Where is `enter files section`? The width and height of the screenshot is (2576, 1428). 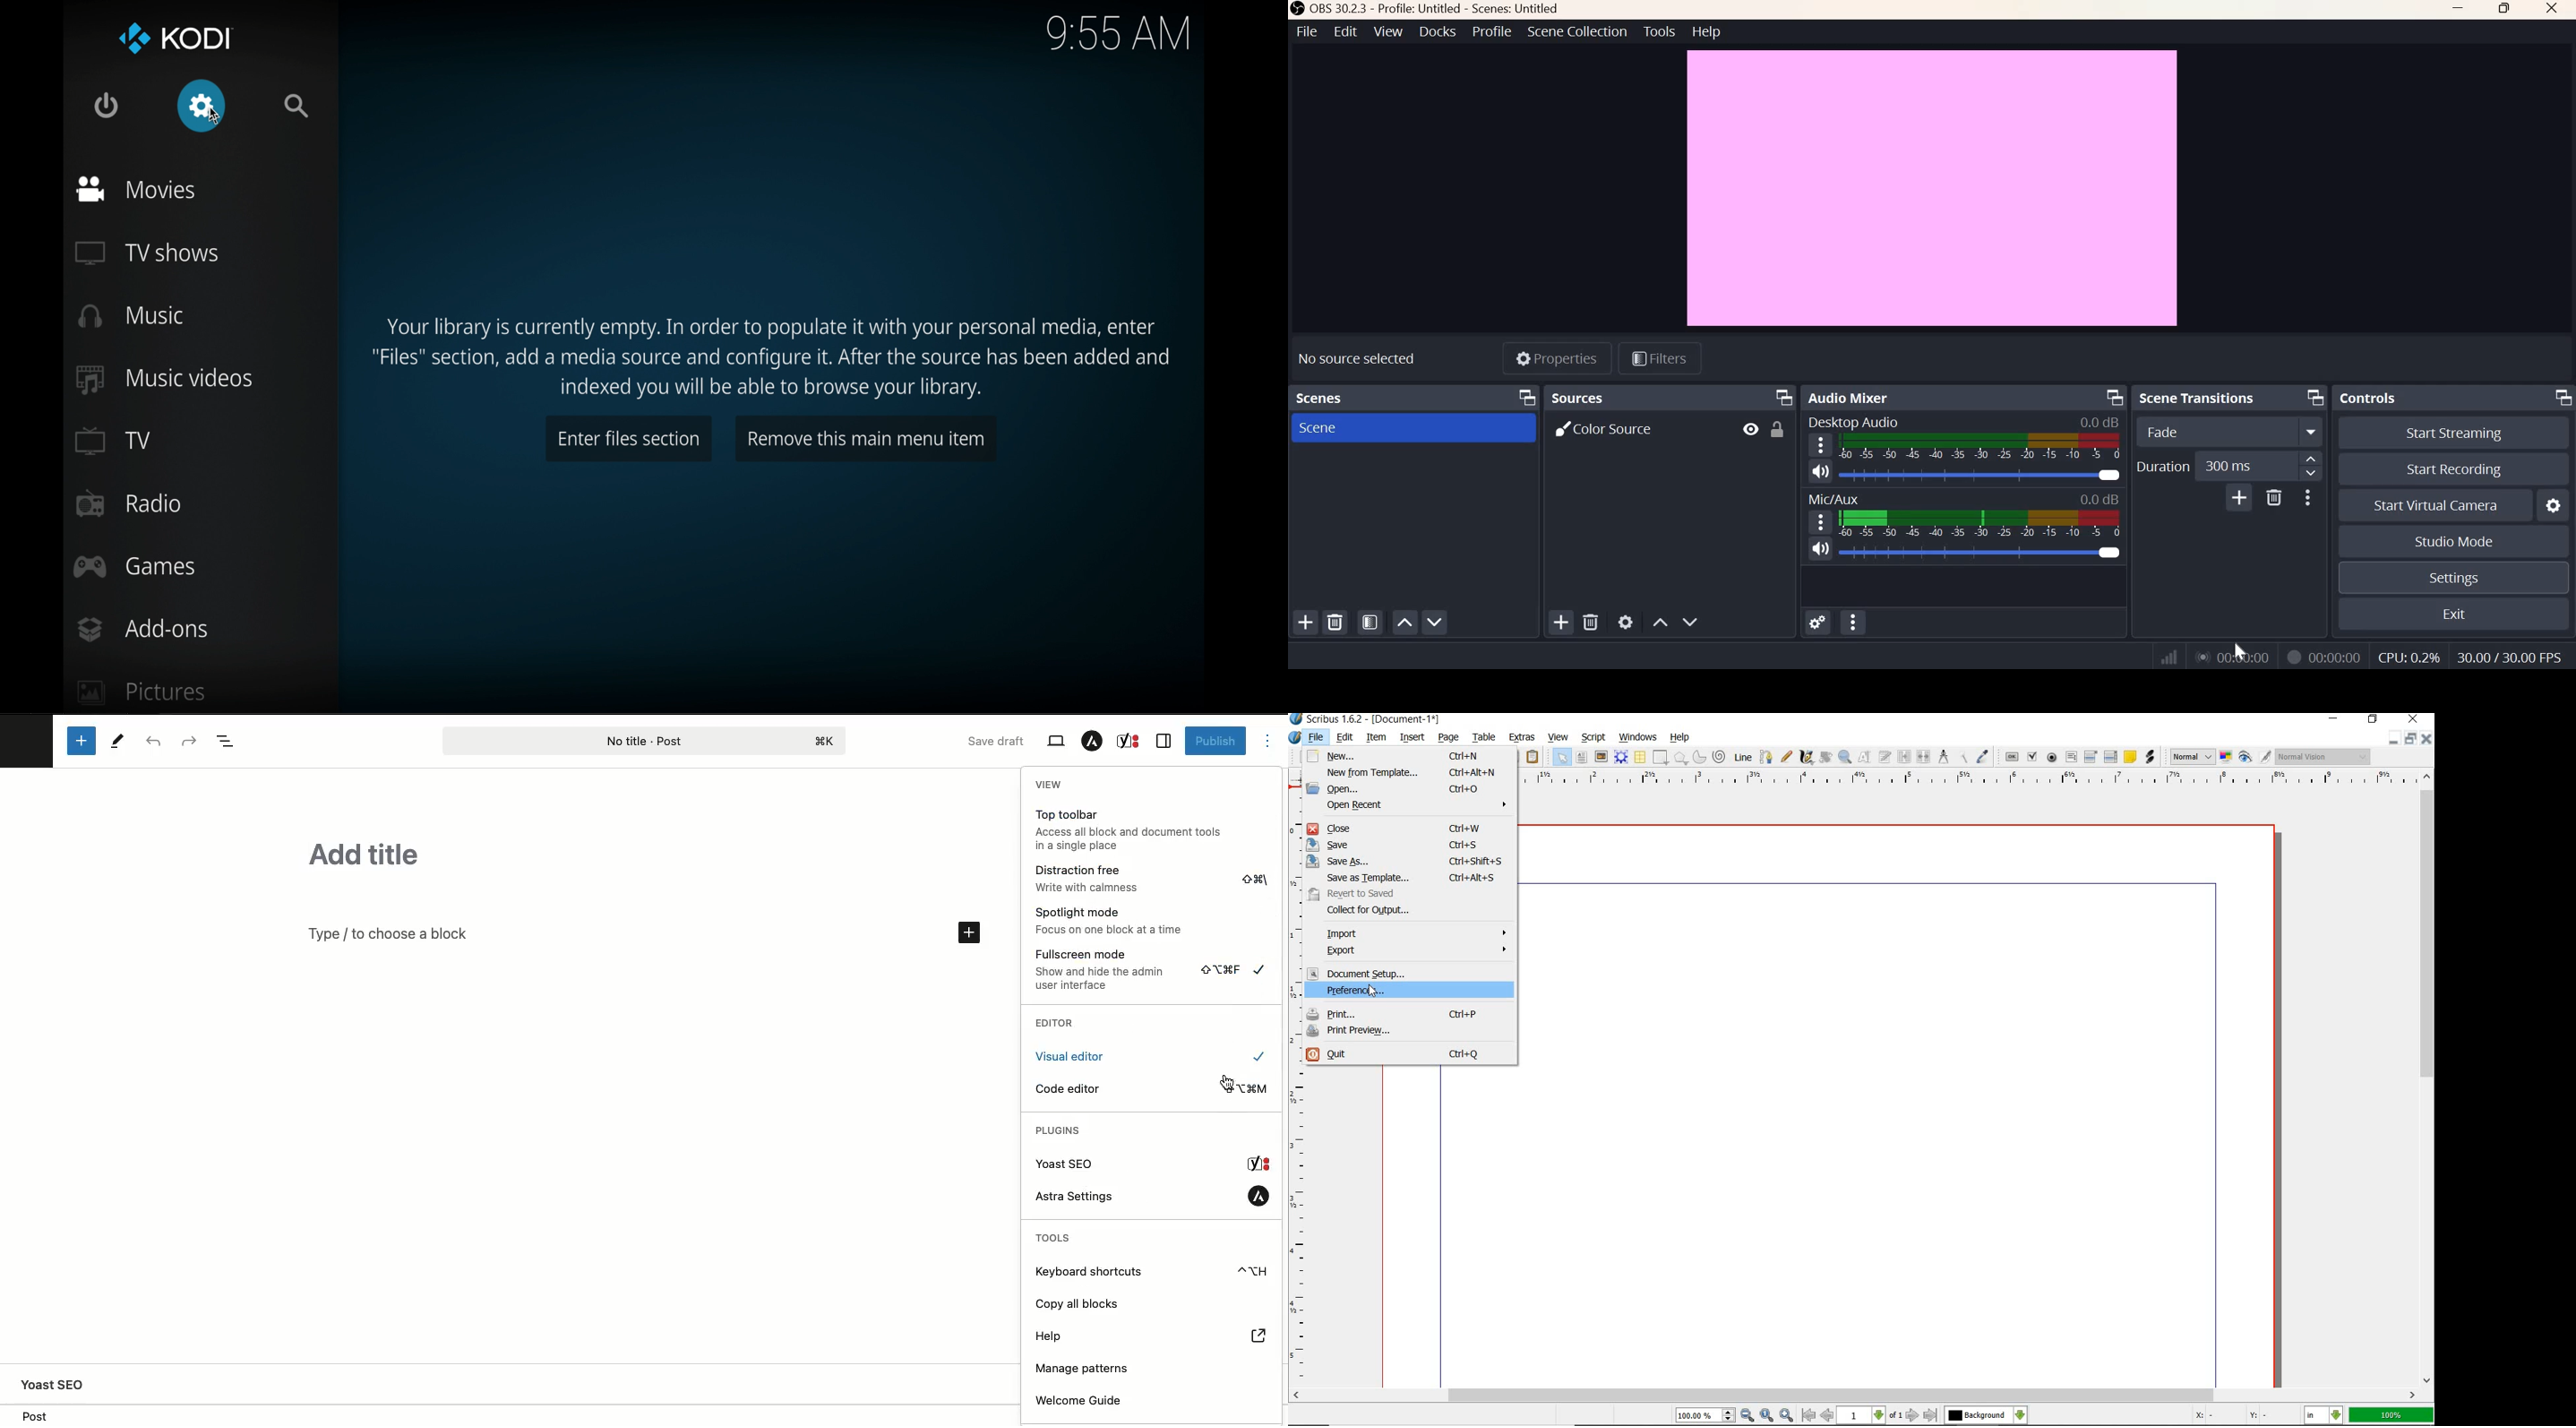
enter files section is located at coordinates (629, 438).